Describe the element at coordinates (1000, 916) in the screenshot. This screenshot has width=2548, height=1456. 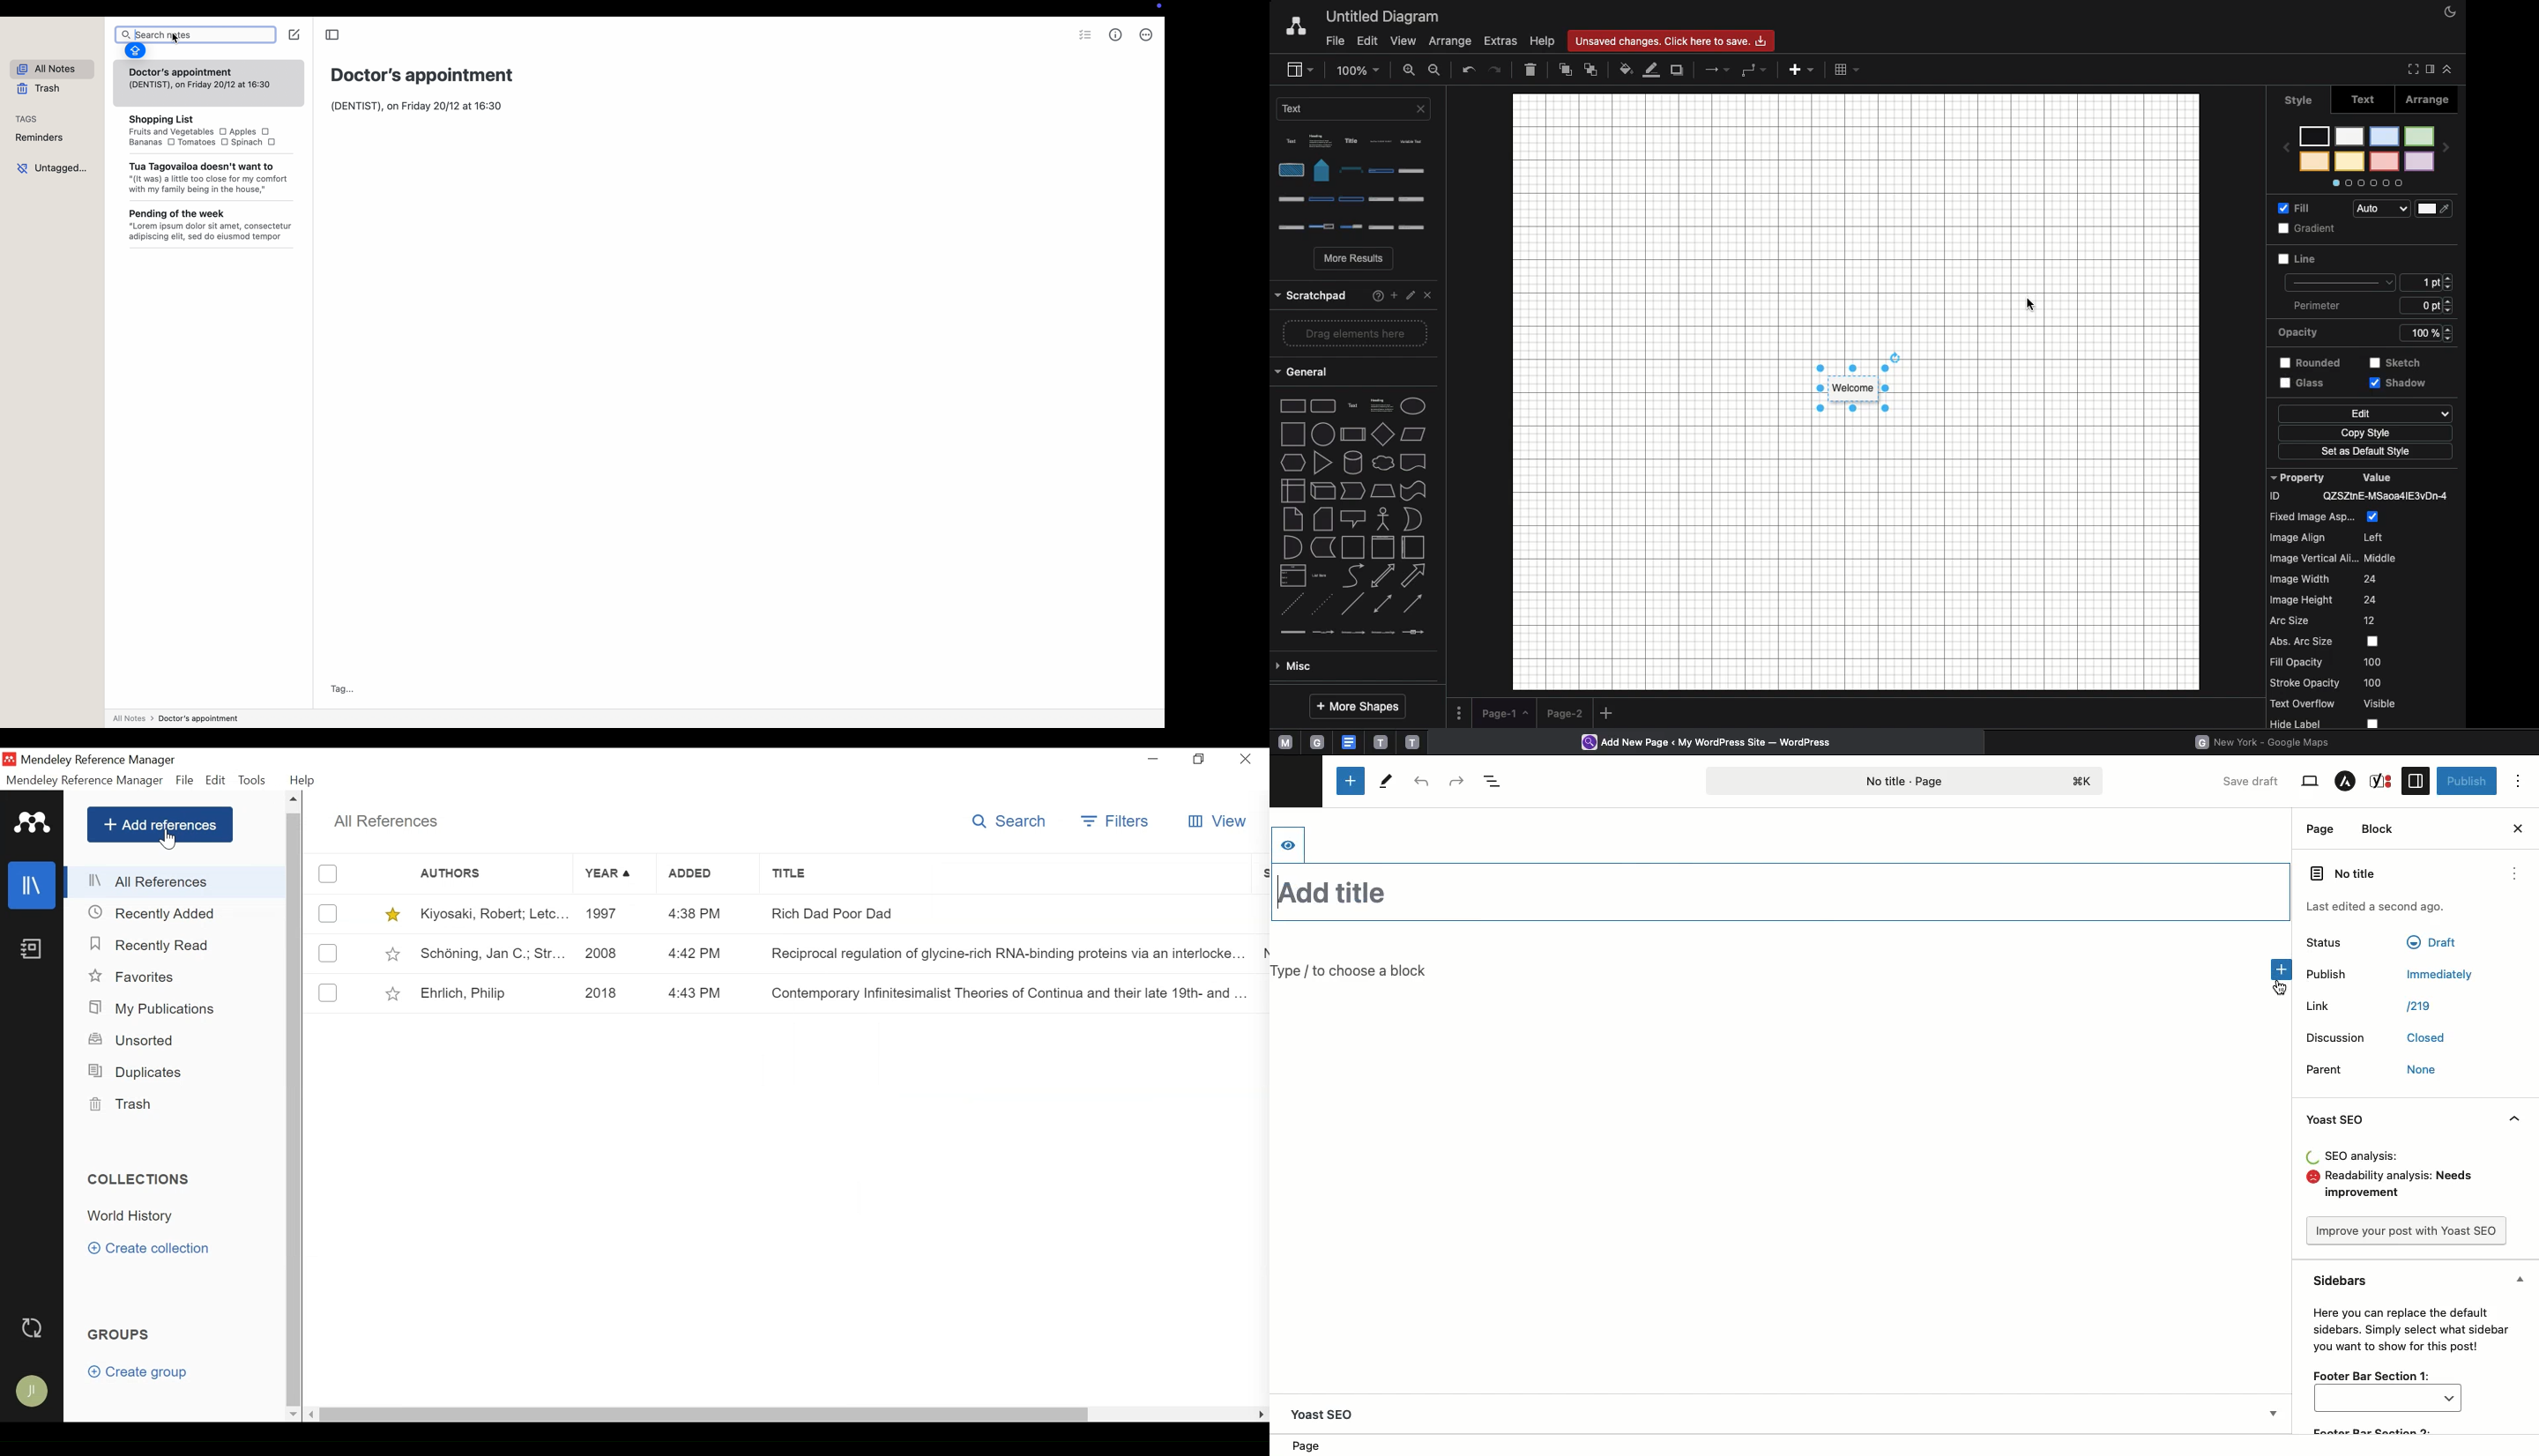
I see `Rich Dad Poor Dad` at that location.